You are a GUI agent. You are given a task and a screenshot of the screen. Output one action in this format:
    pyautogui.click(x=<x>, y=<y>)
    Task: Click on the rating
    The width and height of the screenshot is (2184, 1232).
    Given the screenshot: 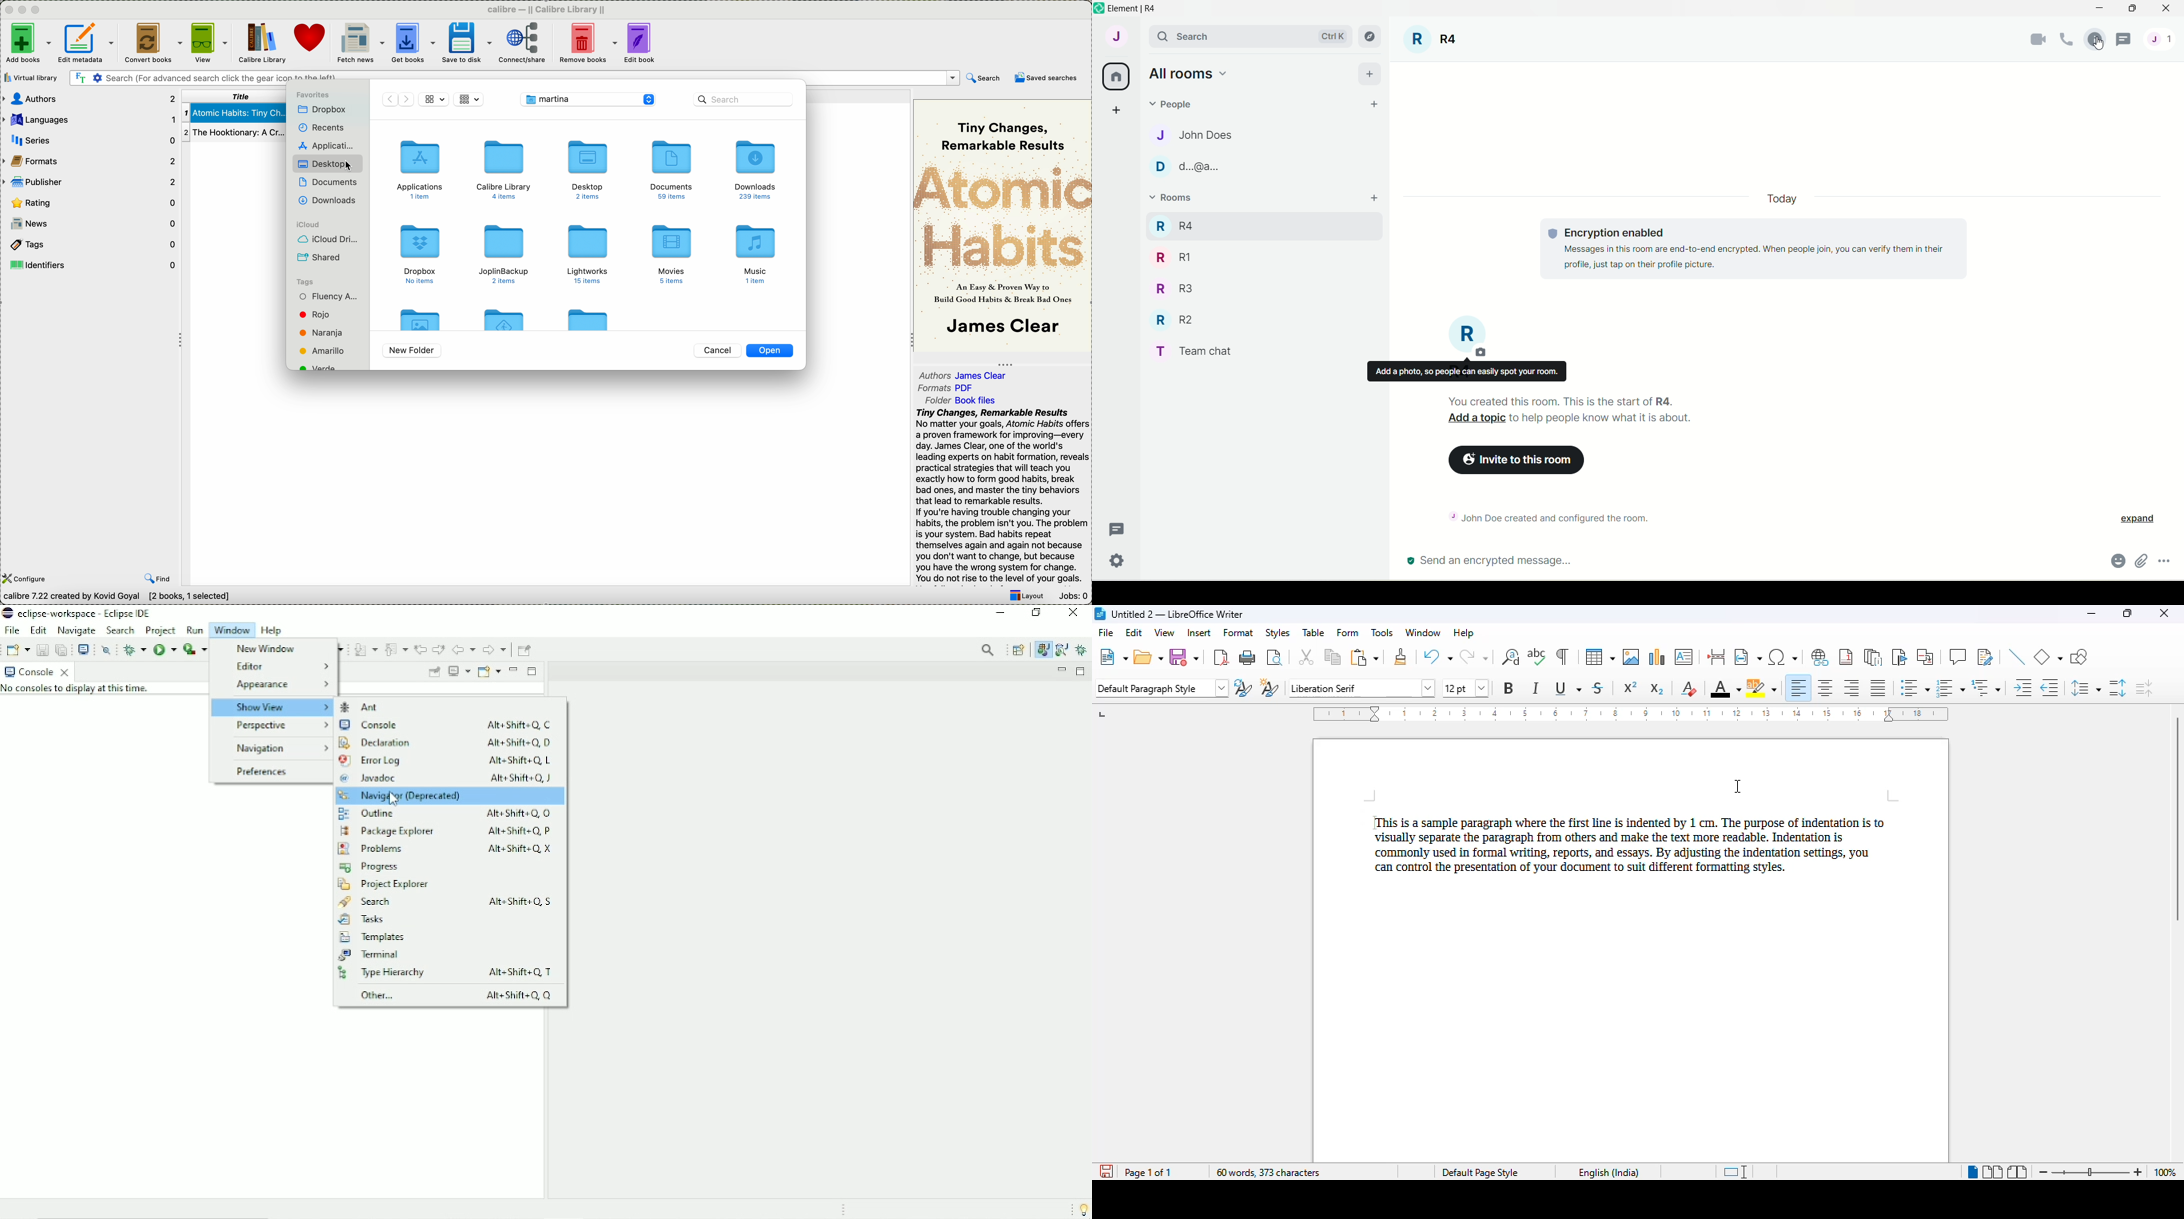 What is the action you would take?
    pyautogui.click(x=88, y=202)
    